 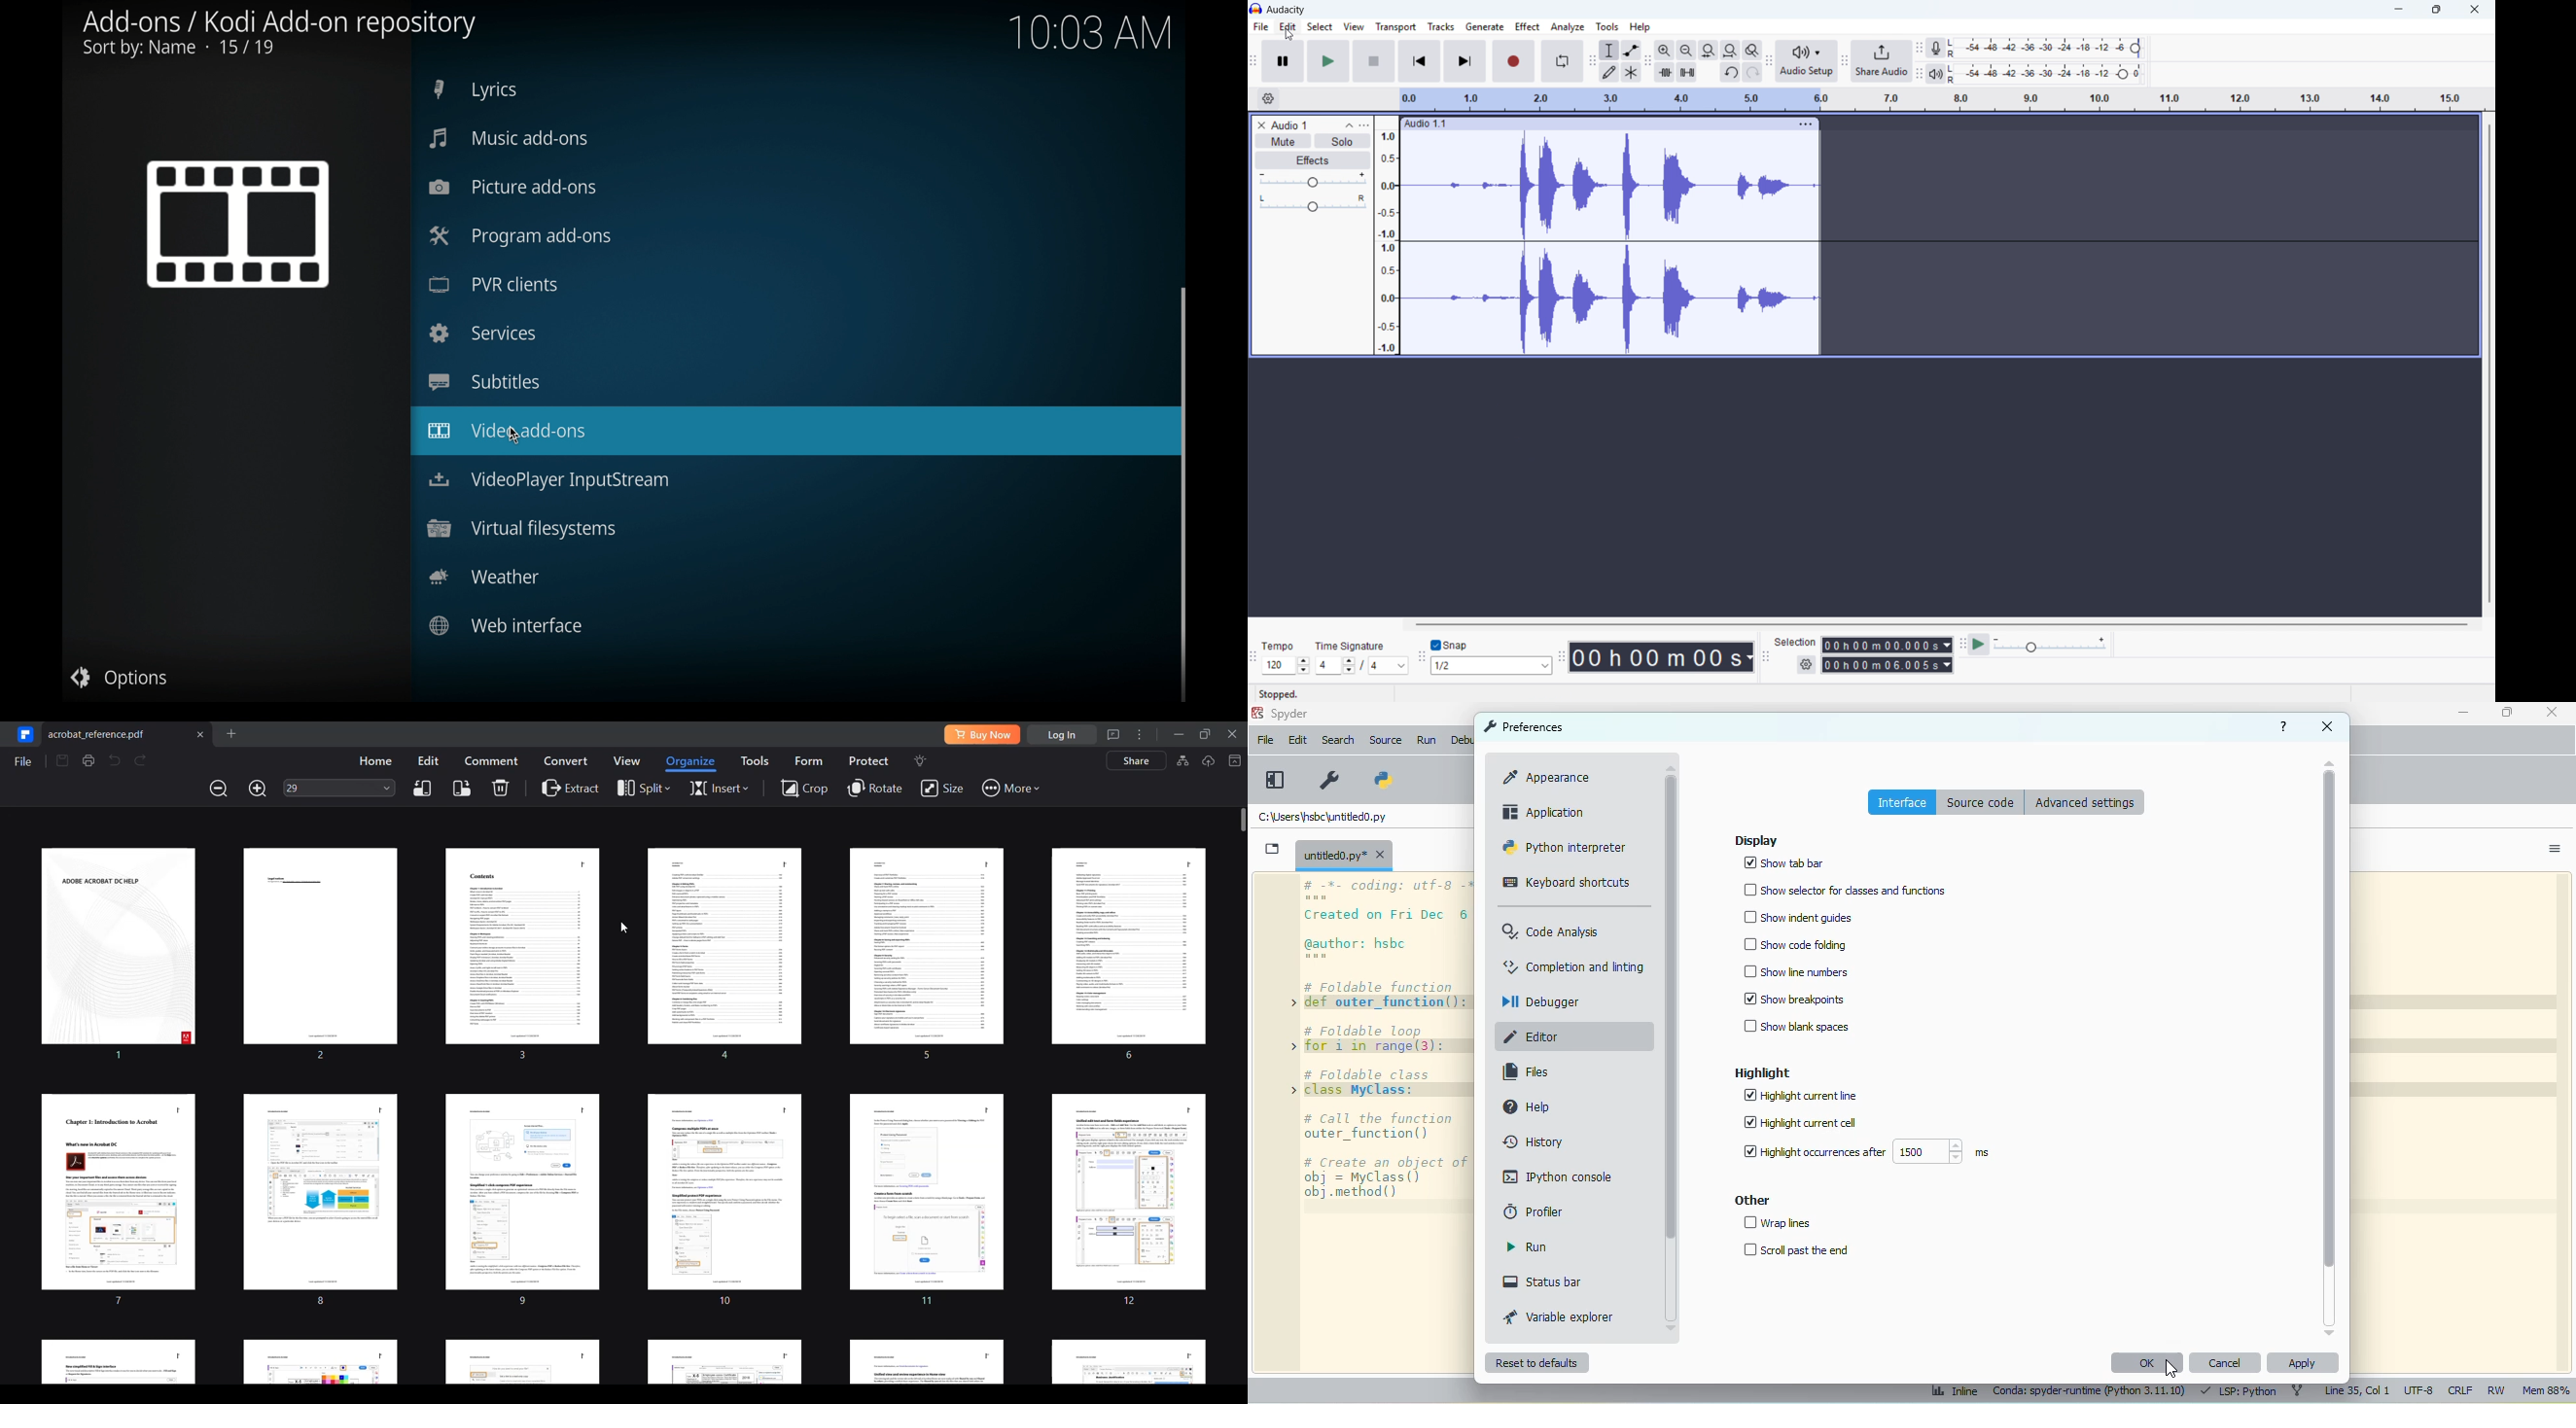 I want to click on pause, so click(x=1282, y=61).